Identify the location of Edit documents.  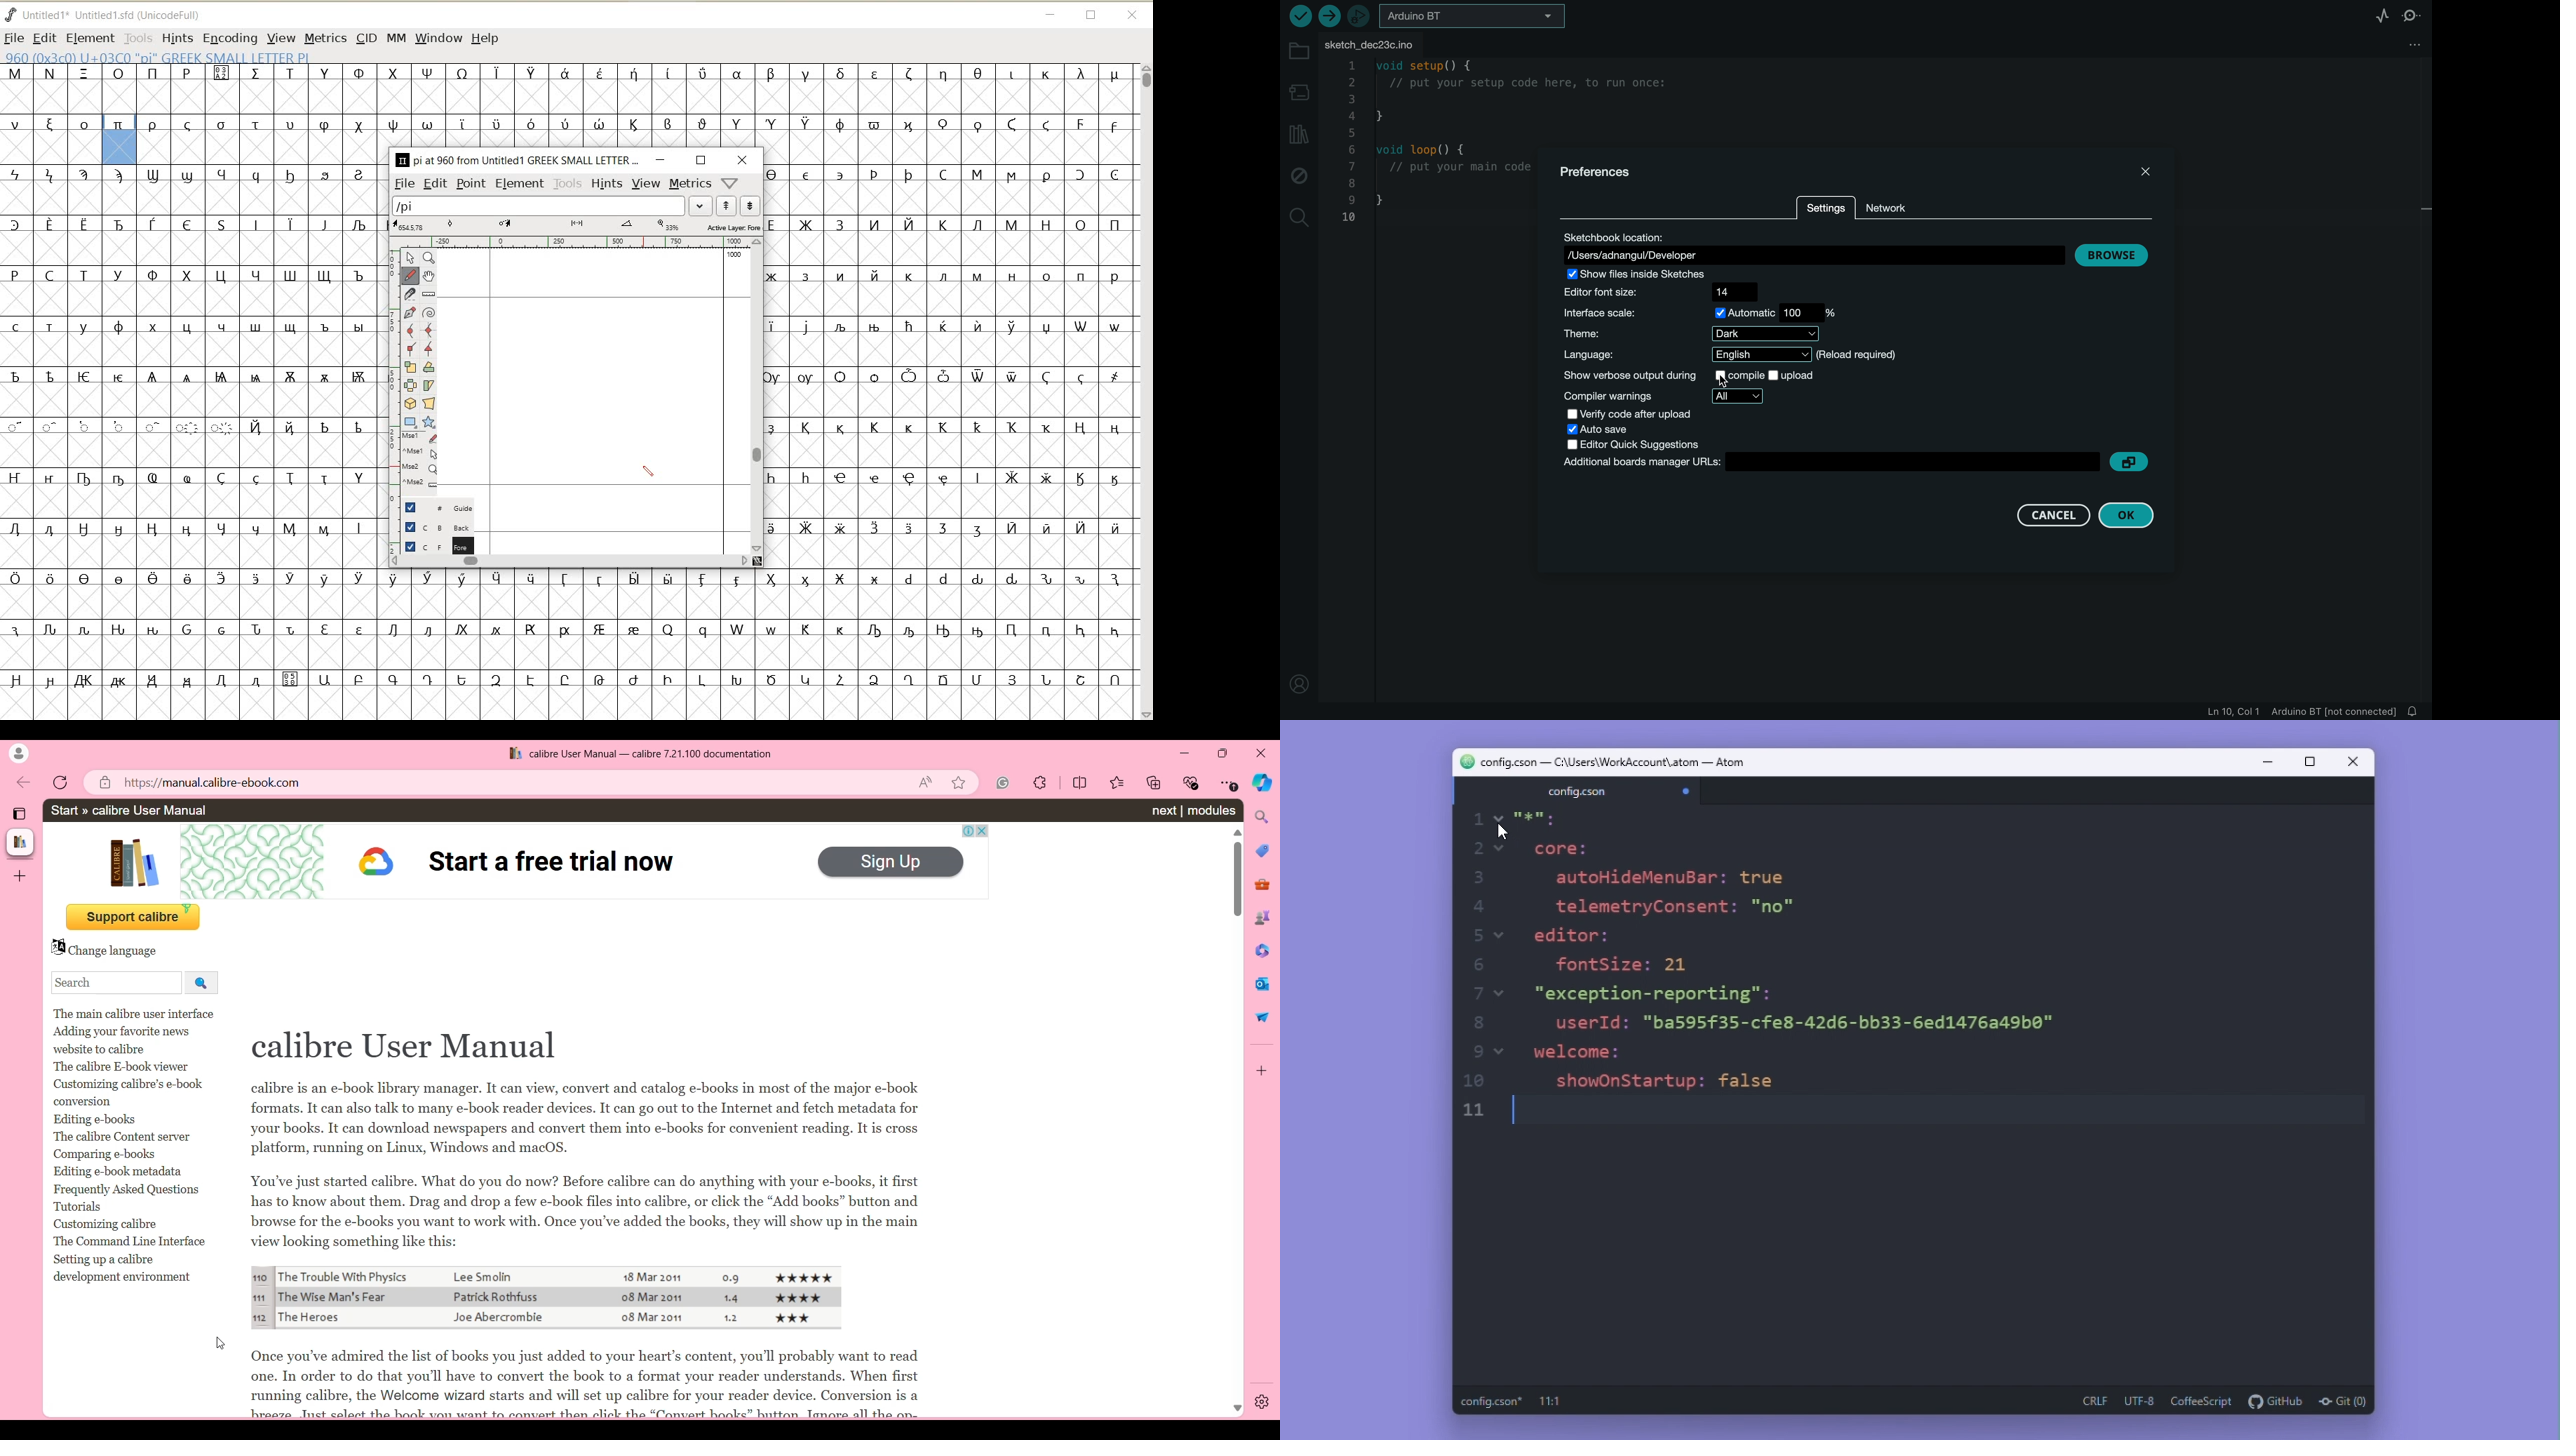
(1263, 951).